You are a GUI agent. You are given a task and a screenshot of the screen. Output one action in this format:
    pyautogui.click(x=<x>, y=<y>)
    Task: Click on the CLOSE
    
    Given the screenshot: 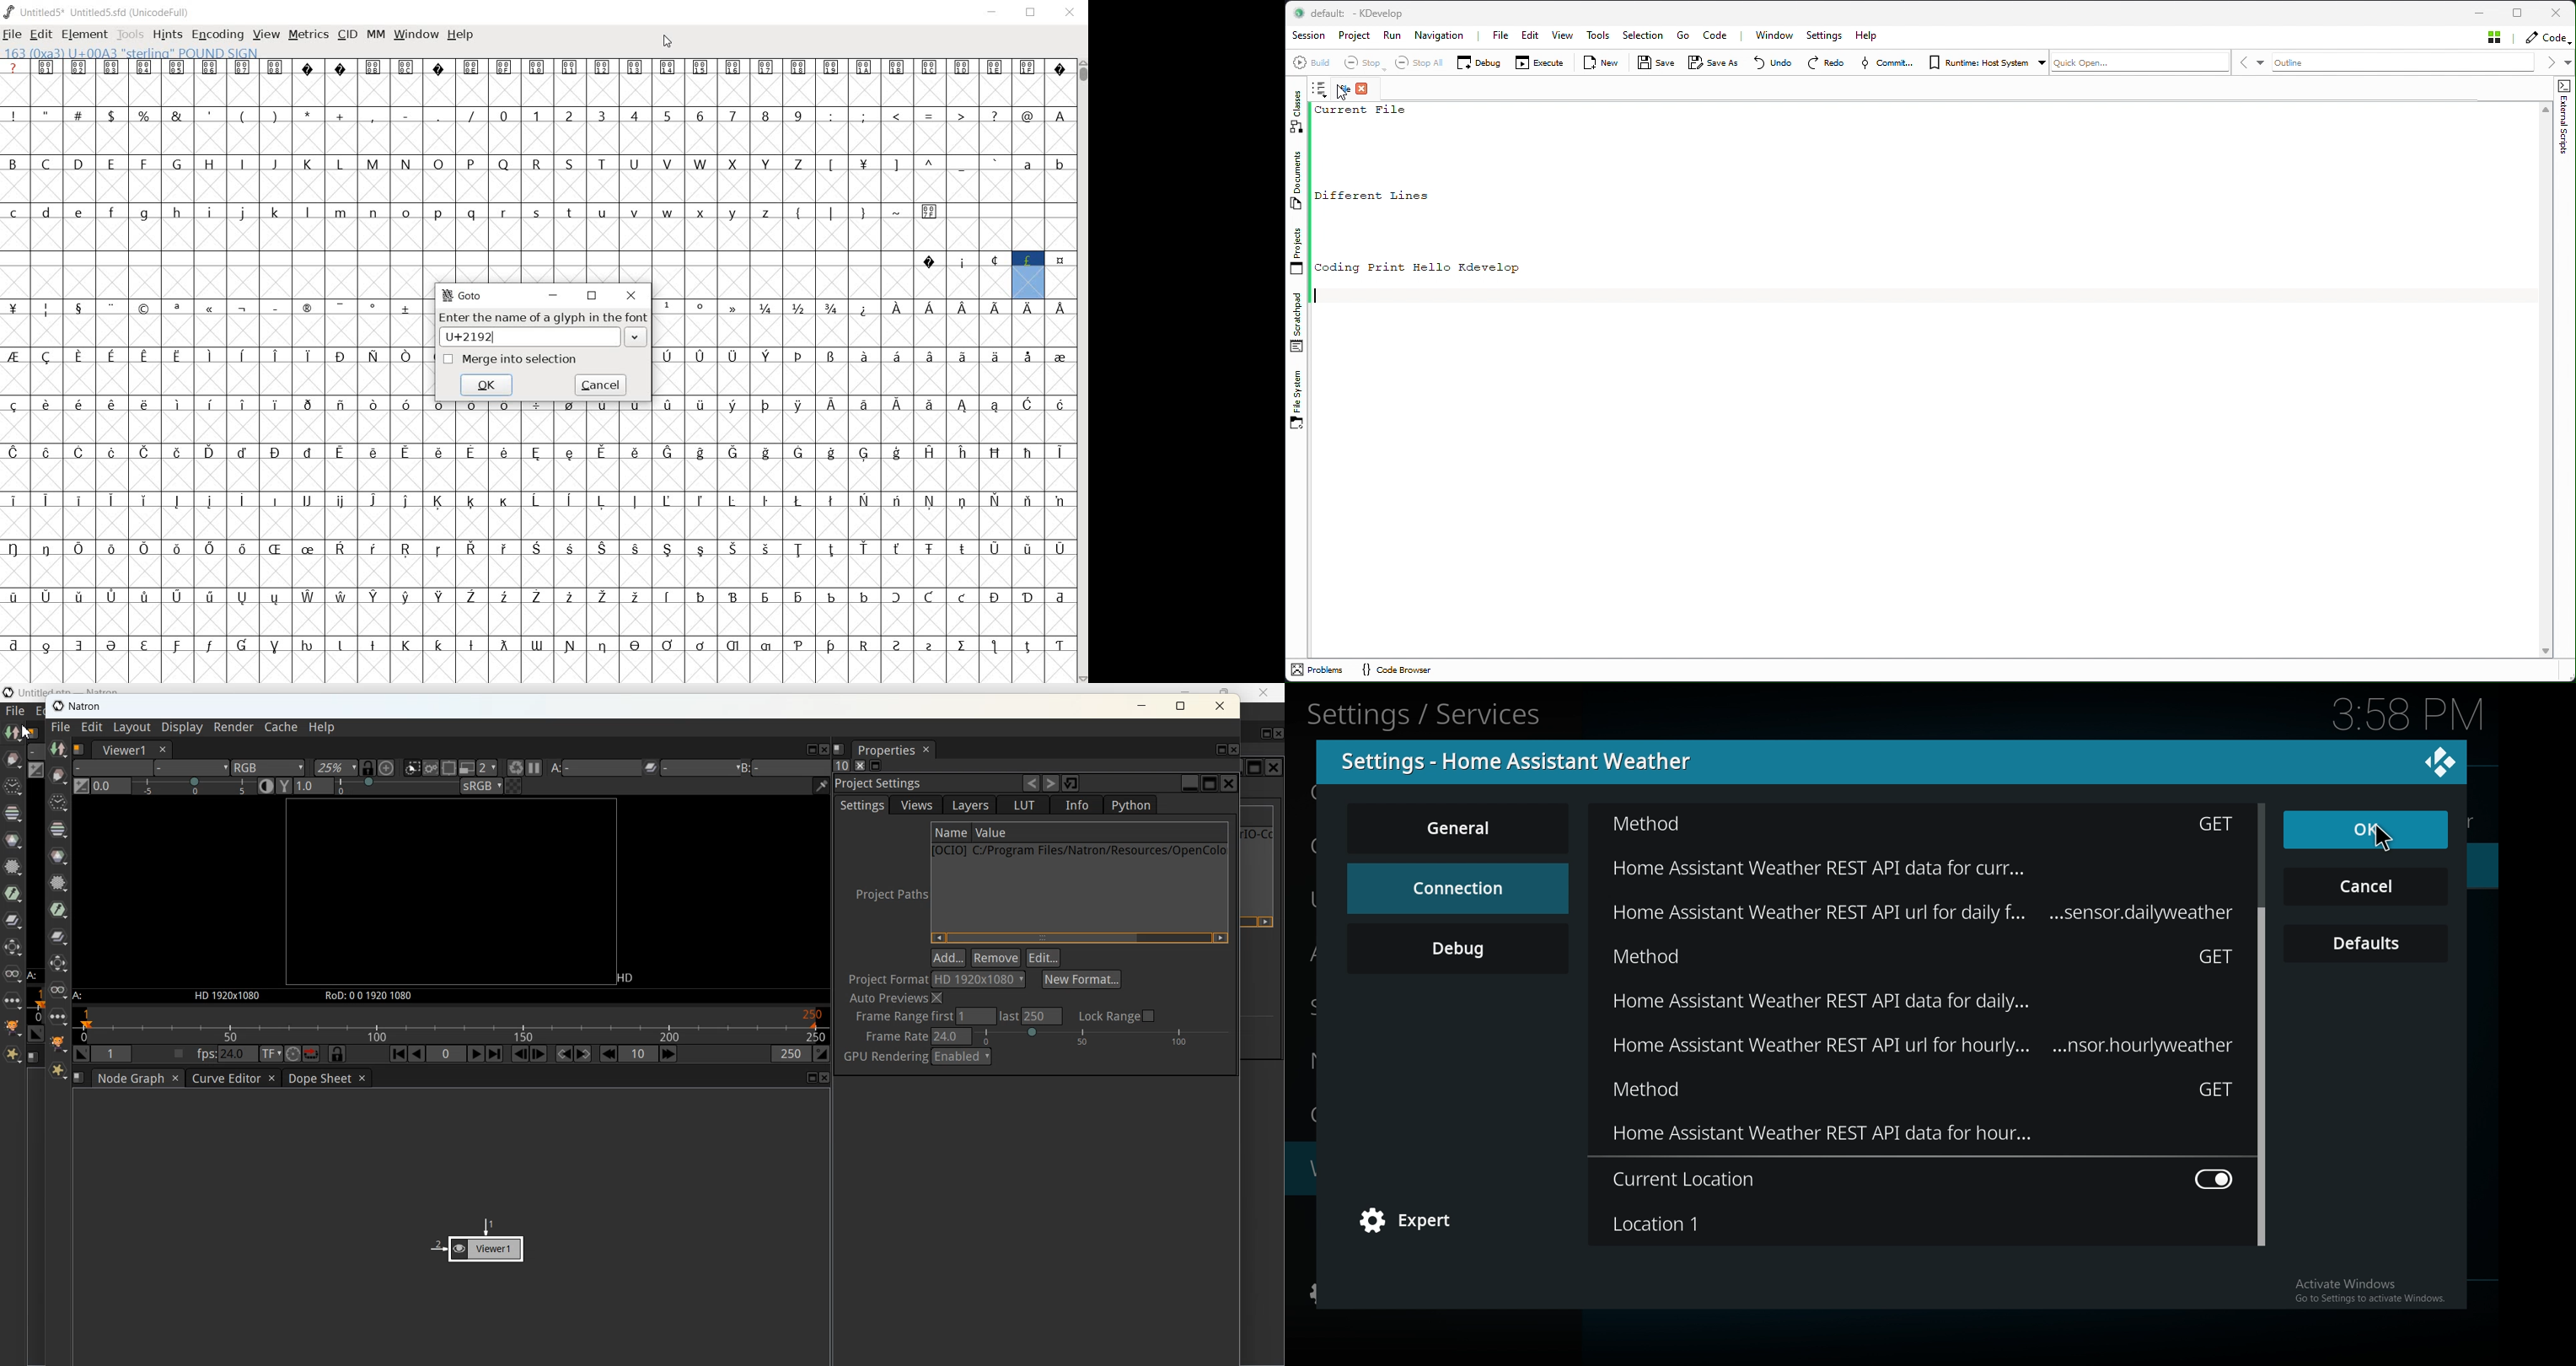 What is the action you would take?
    pyautogui.click(x=1070, y=14)
    